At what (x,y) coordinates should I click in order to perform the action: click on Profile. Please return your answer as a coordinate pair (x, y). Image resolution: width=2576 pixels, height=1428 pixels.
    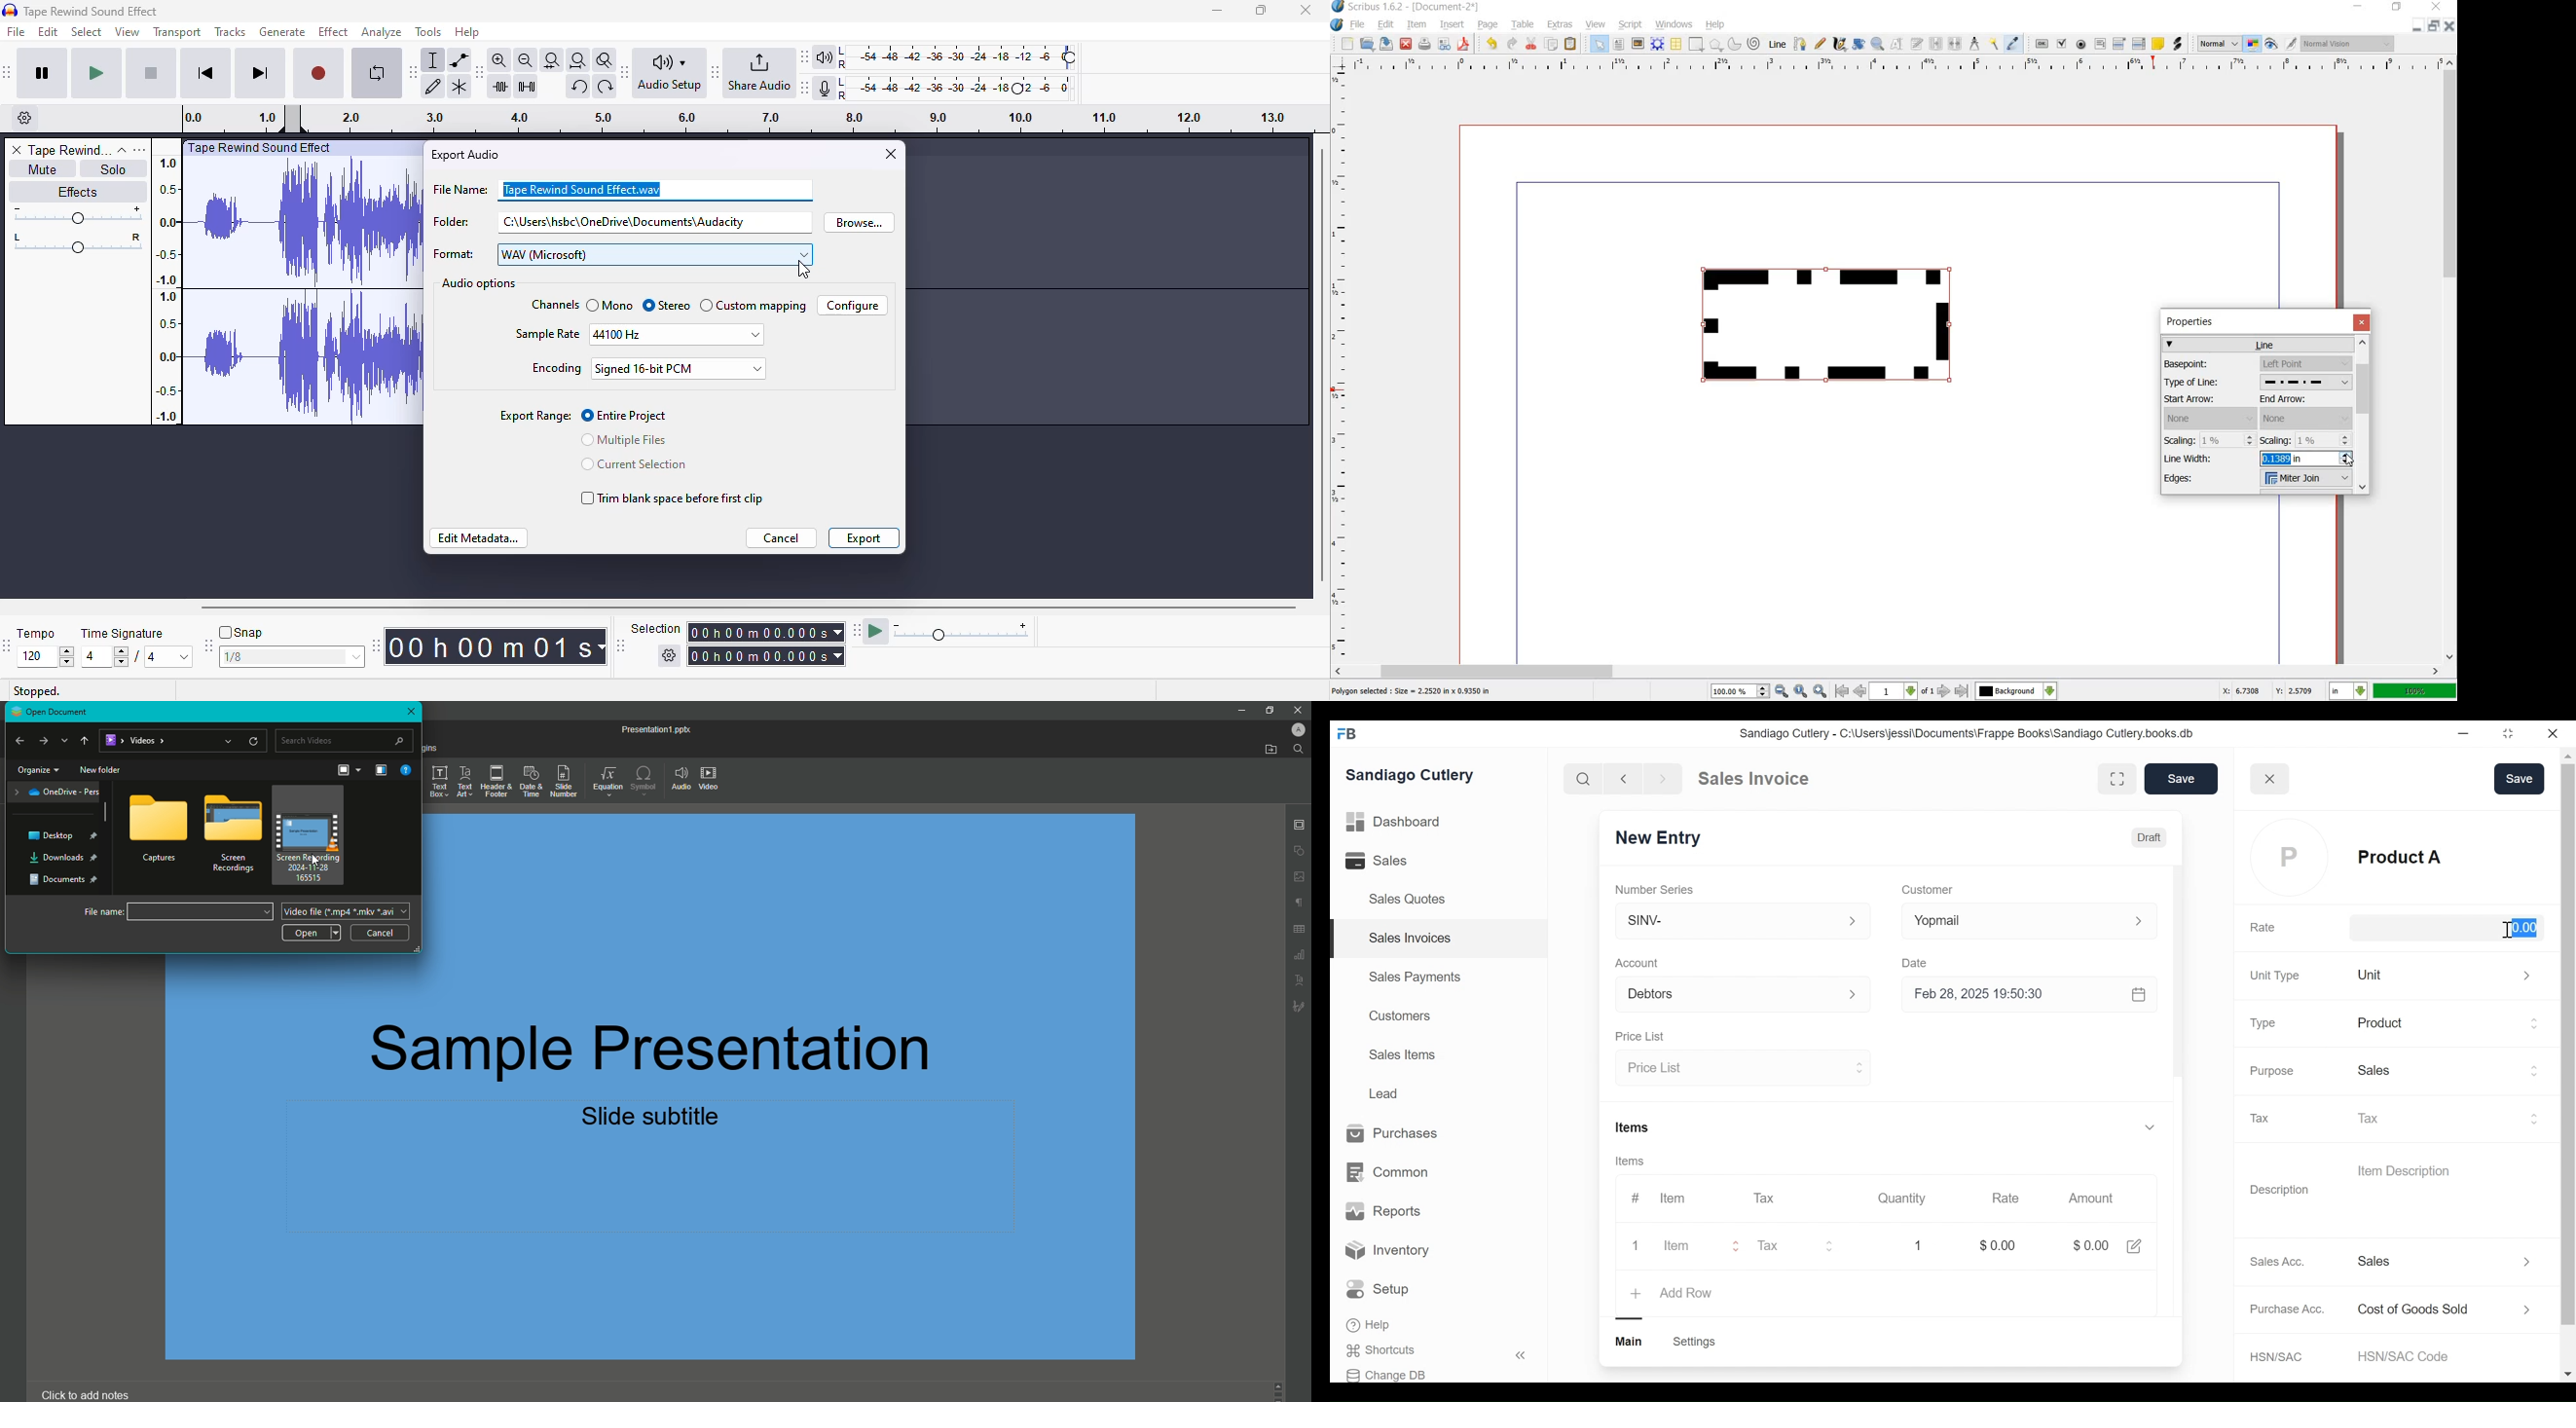
    Looking at the image, I should click on (1293, 728).